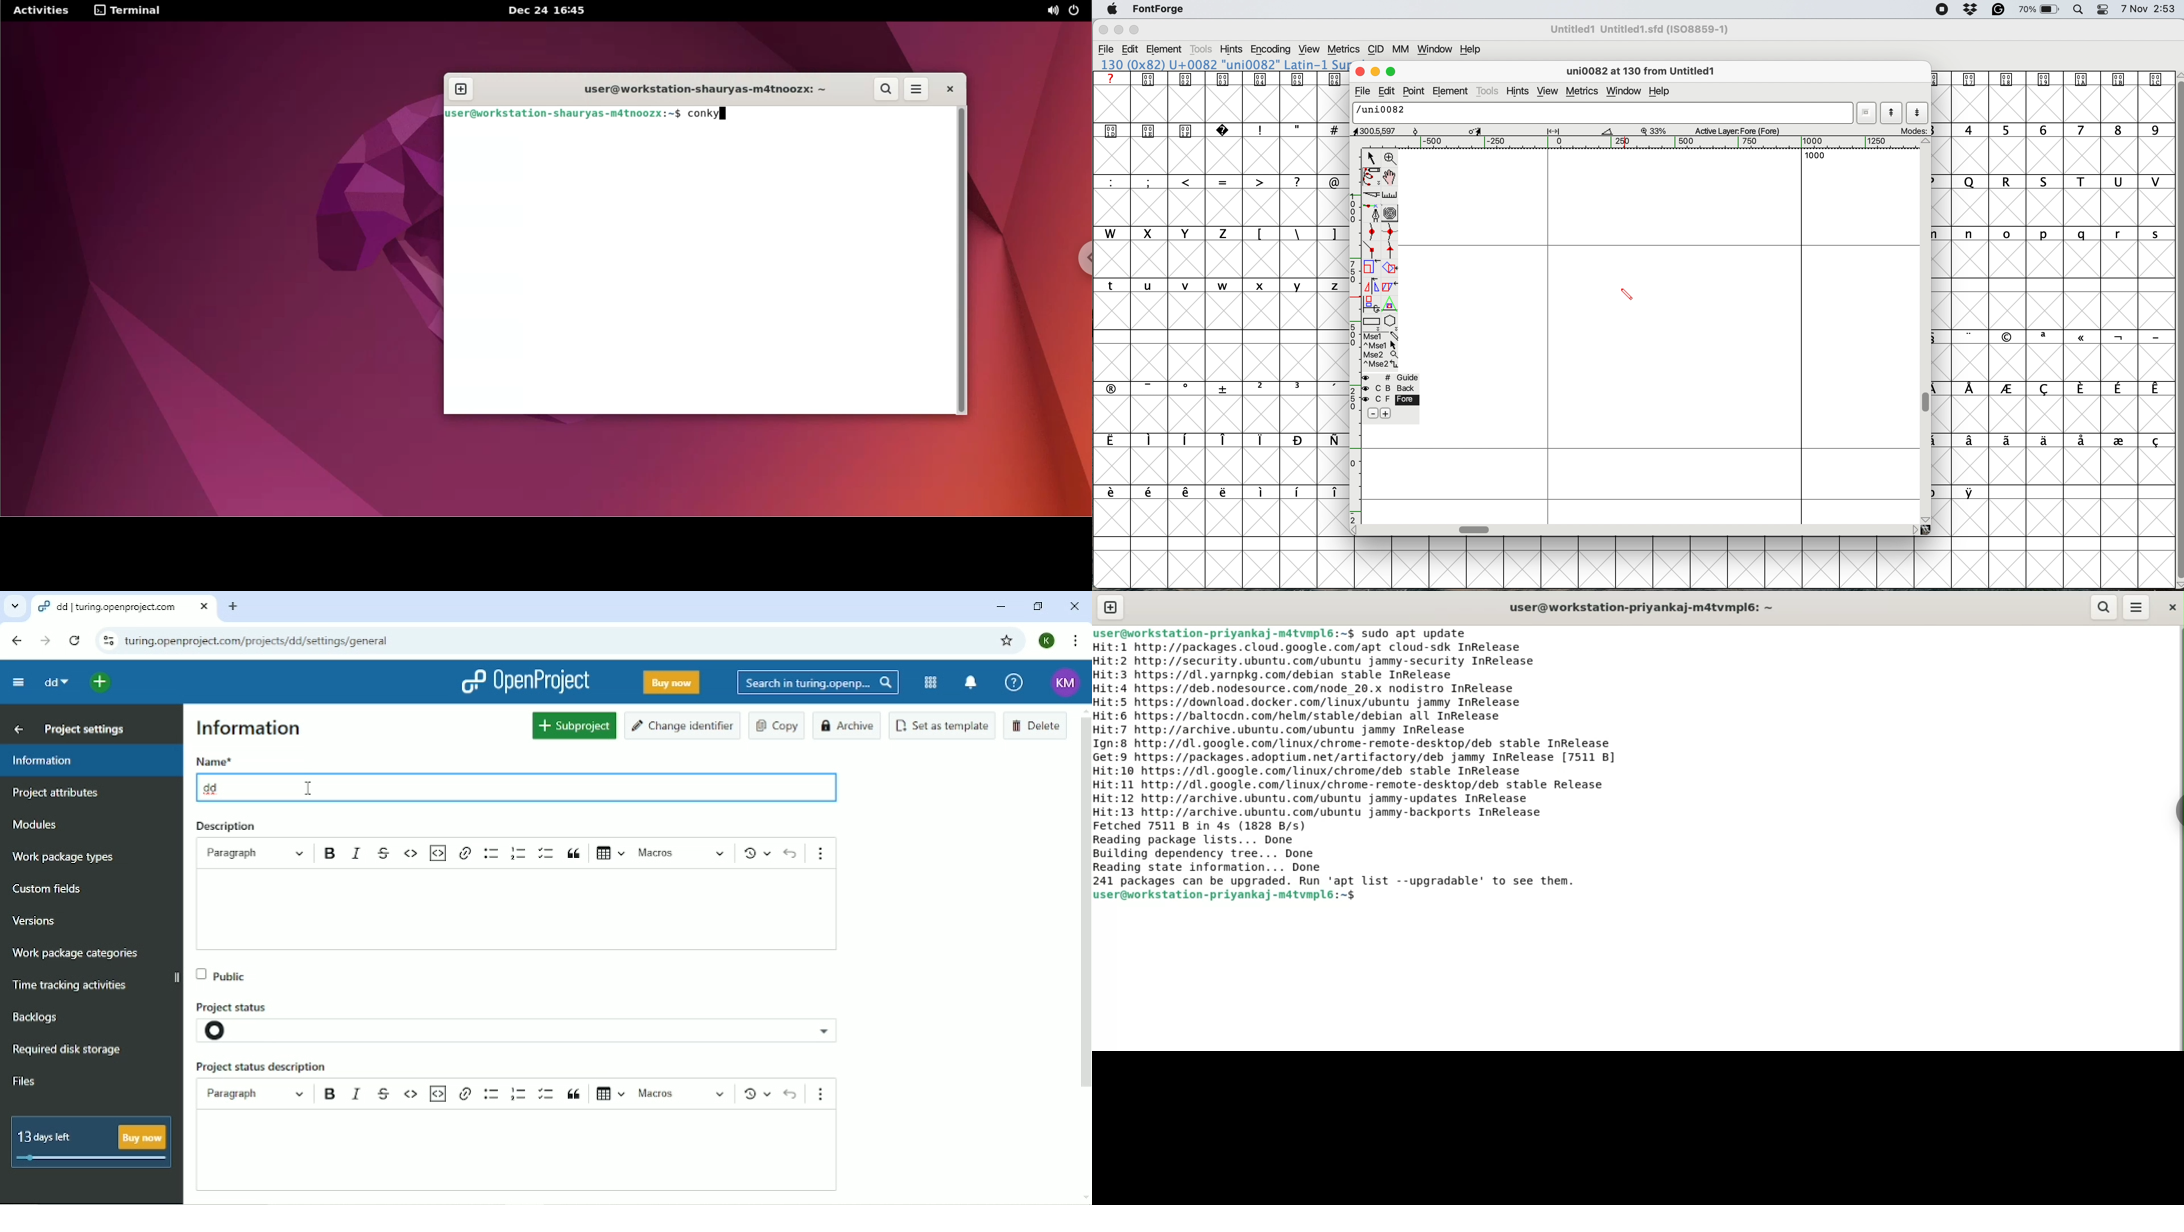 The image size is (2184, 1232). Describe the element at coordinates (1108, 50) in the screenshot. I see `file` at that location.